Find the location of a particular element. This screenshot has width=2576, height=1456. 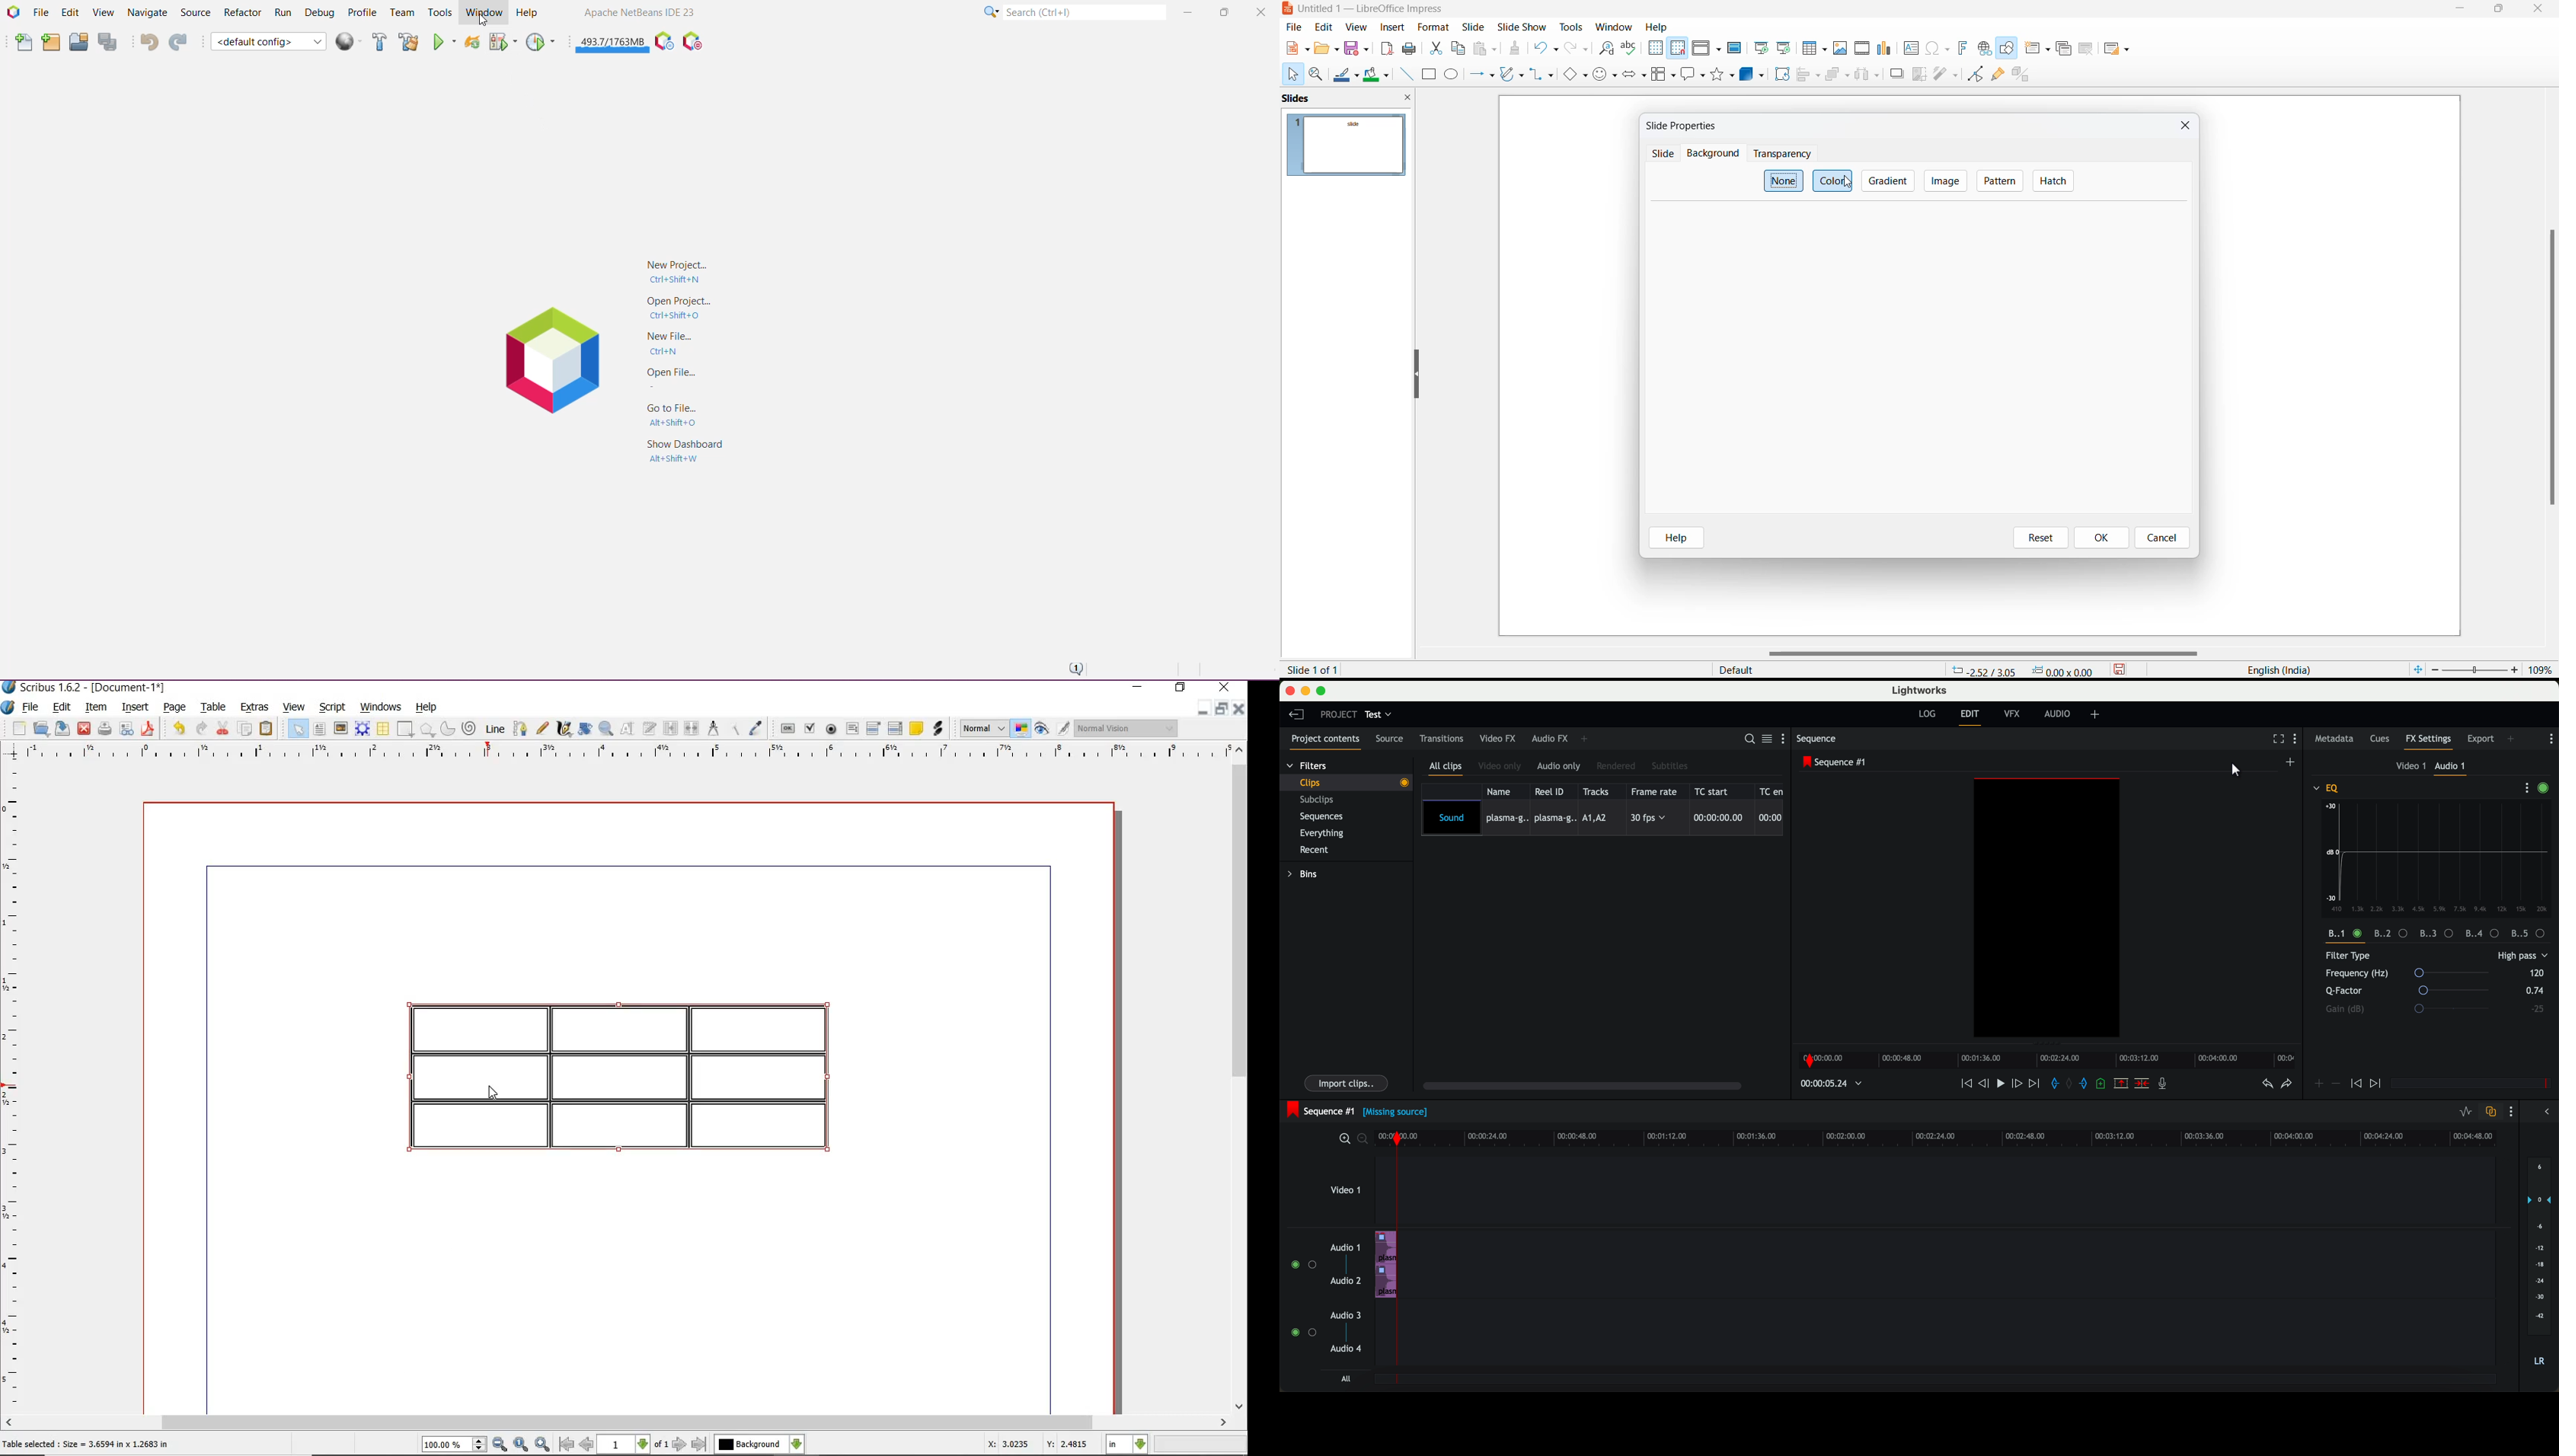

MINIMIZE is located at coordinates (1137, 687).